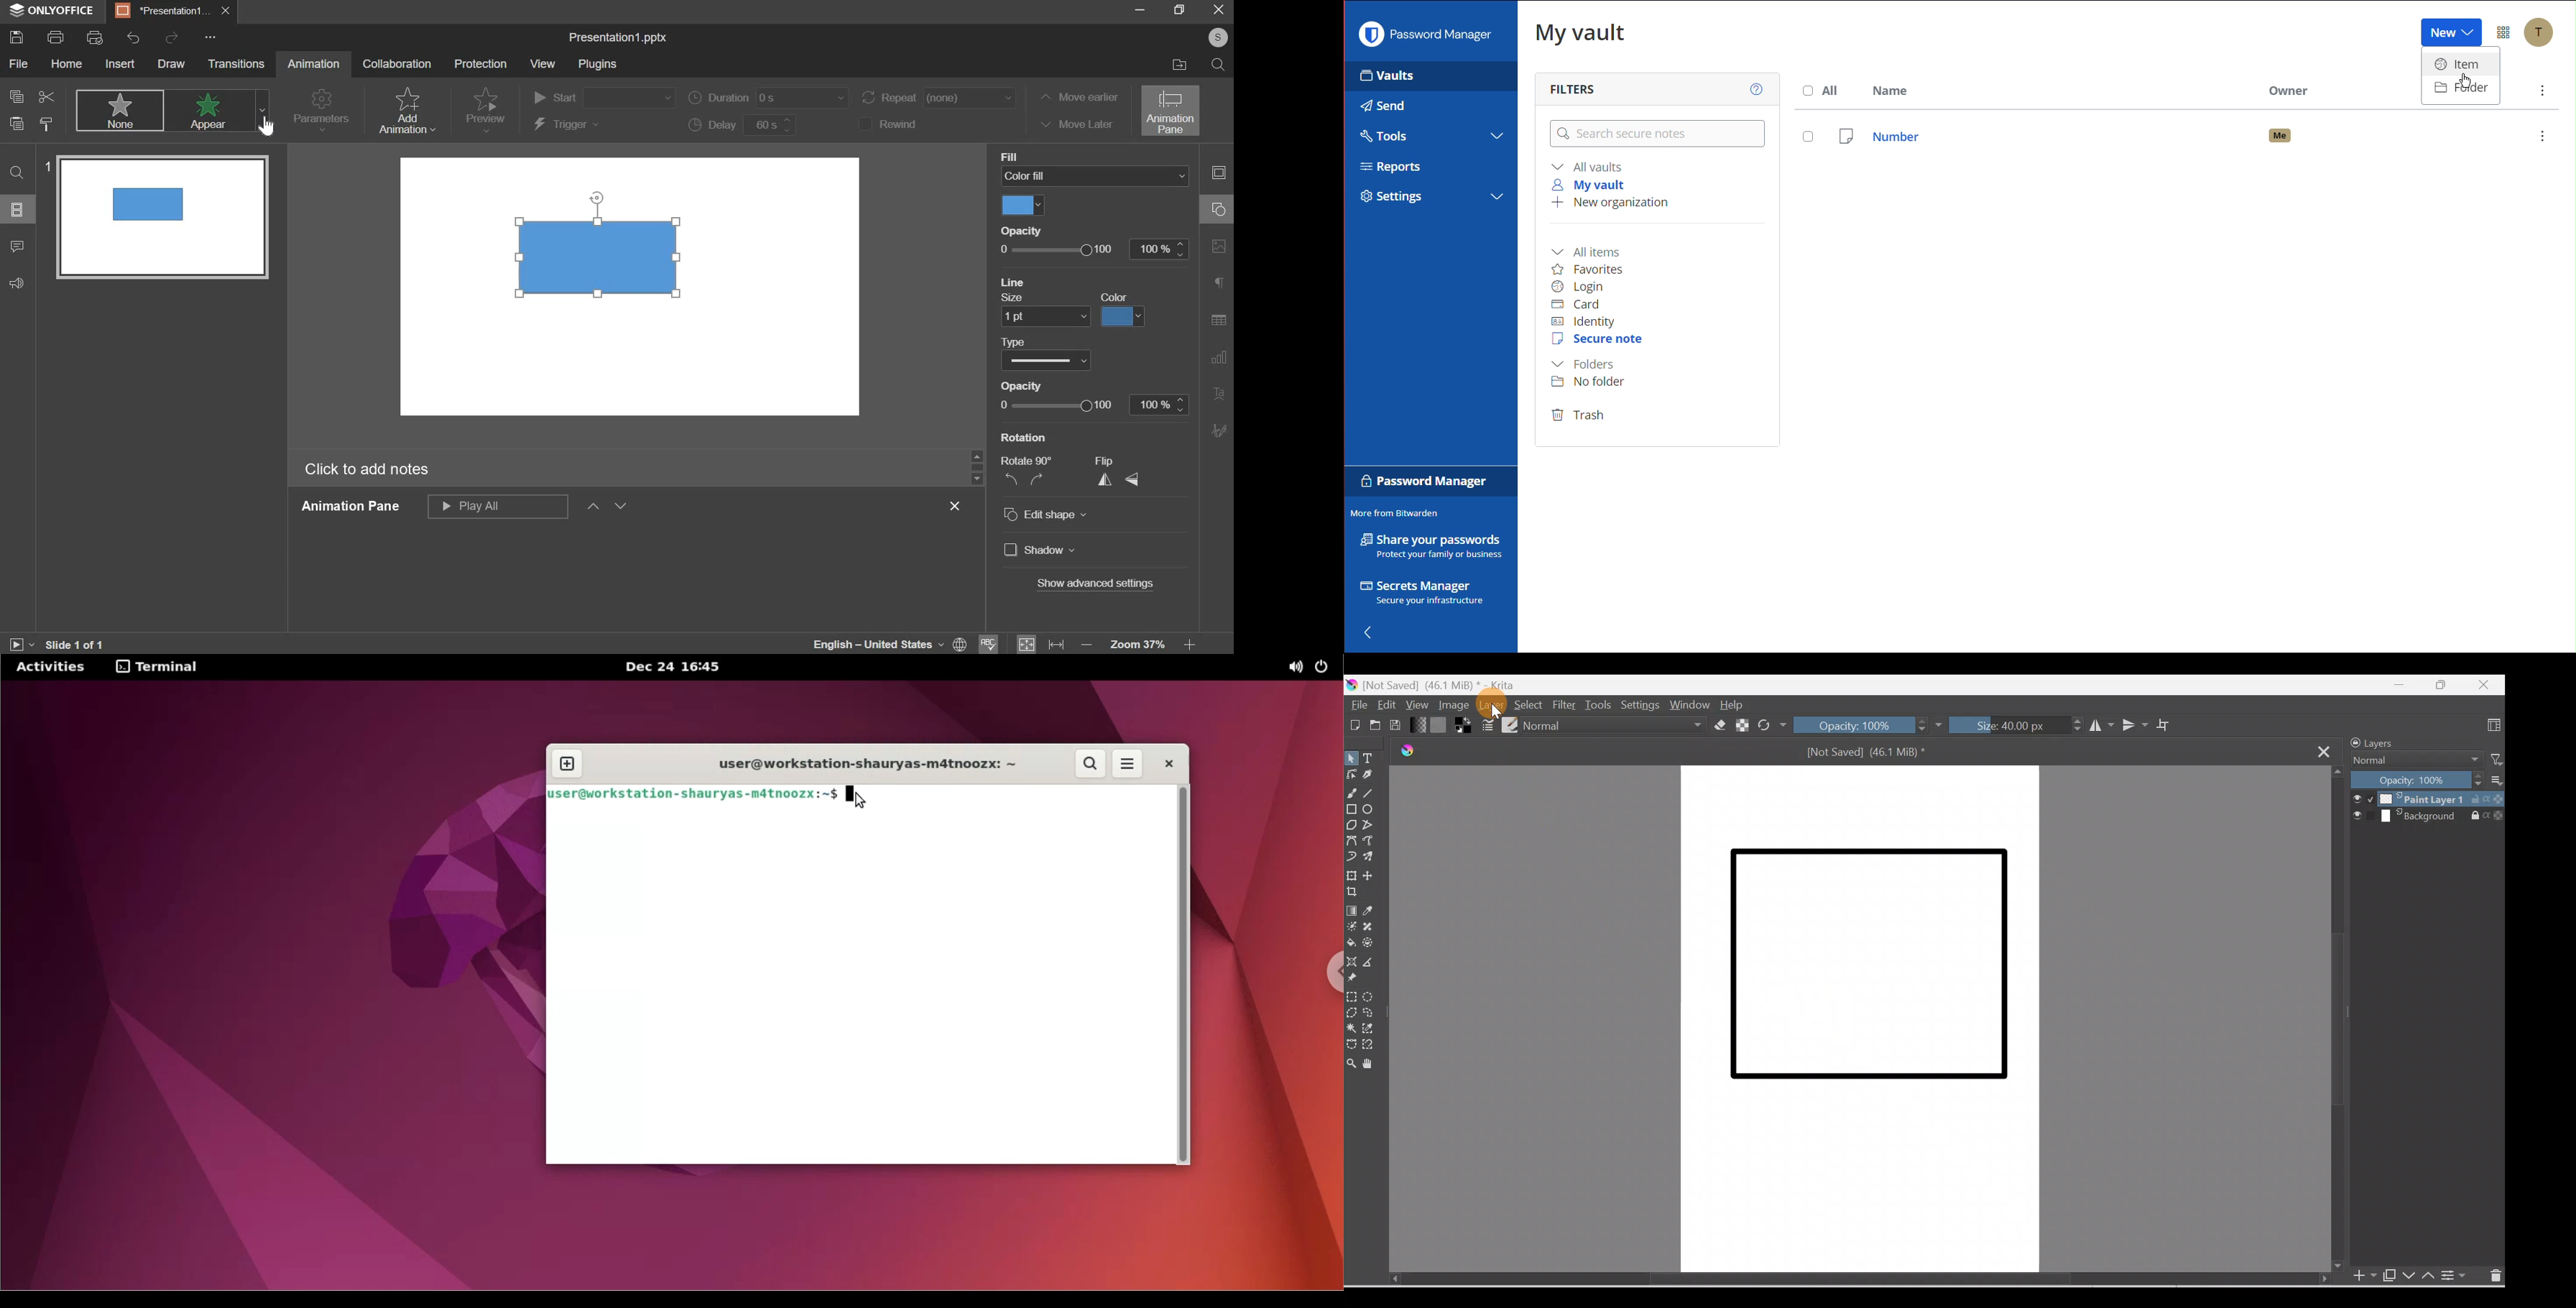 The height and width of the screenshot is (1316, 2576). I want to click on My vault, so click(1592, 185).